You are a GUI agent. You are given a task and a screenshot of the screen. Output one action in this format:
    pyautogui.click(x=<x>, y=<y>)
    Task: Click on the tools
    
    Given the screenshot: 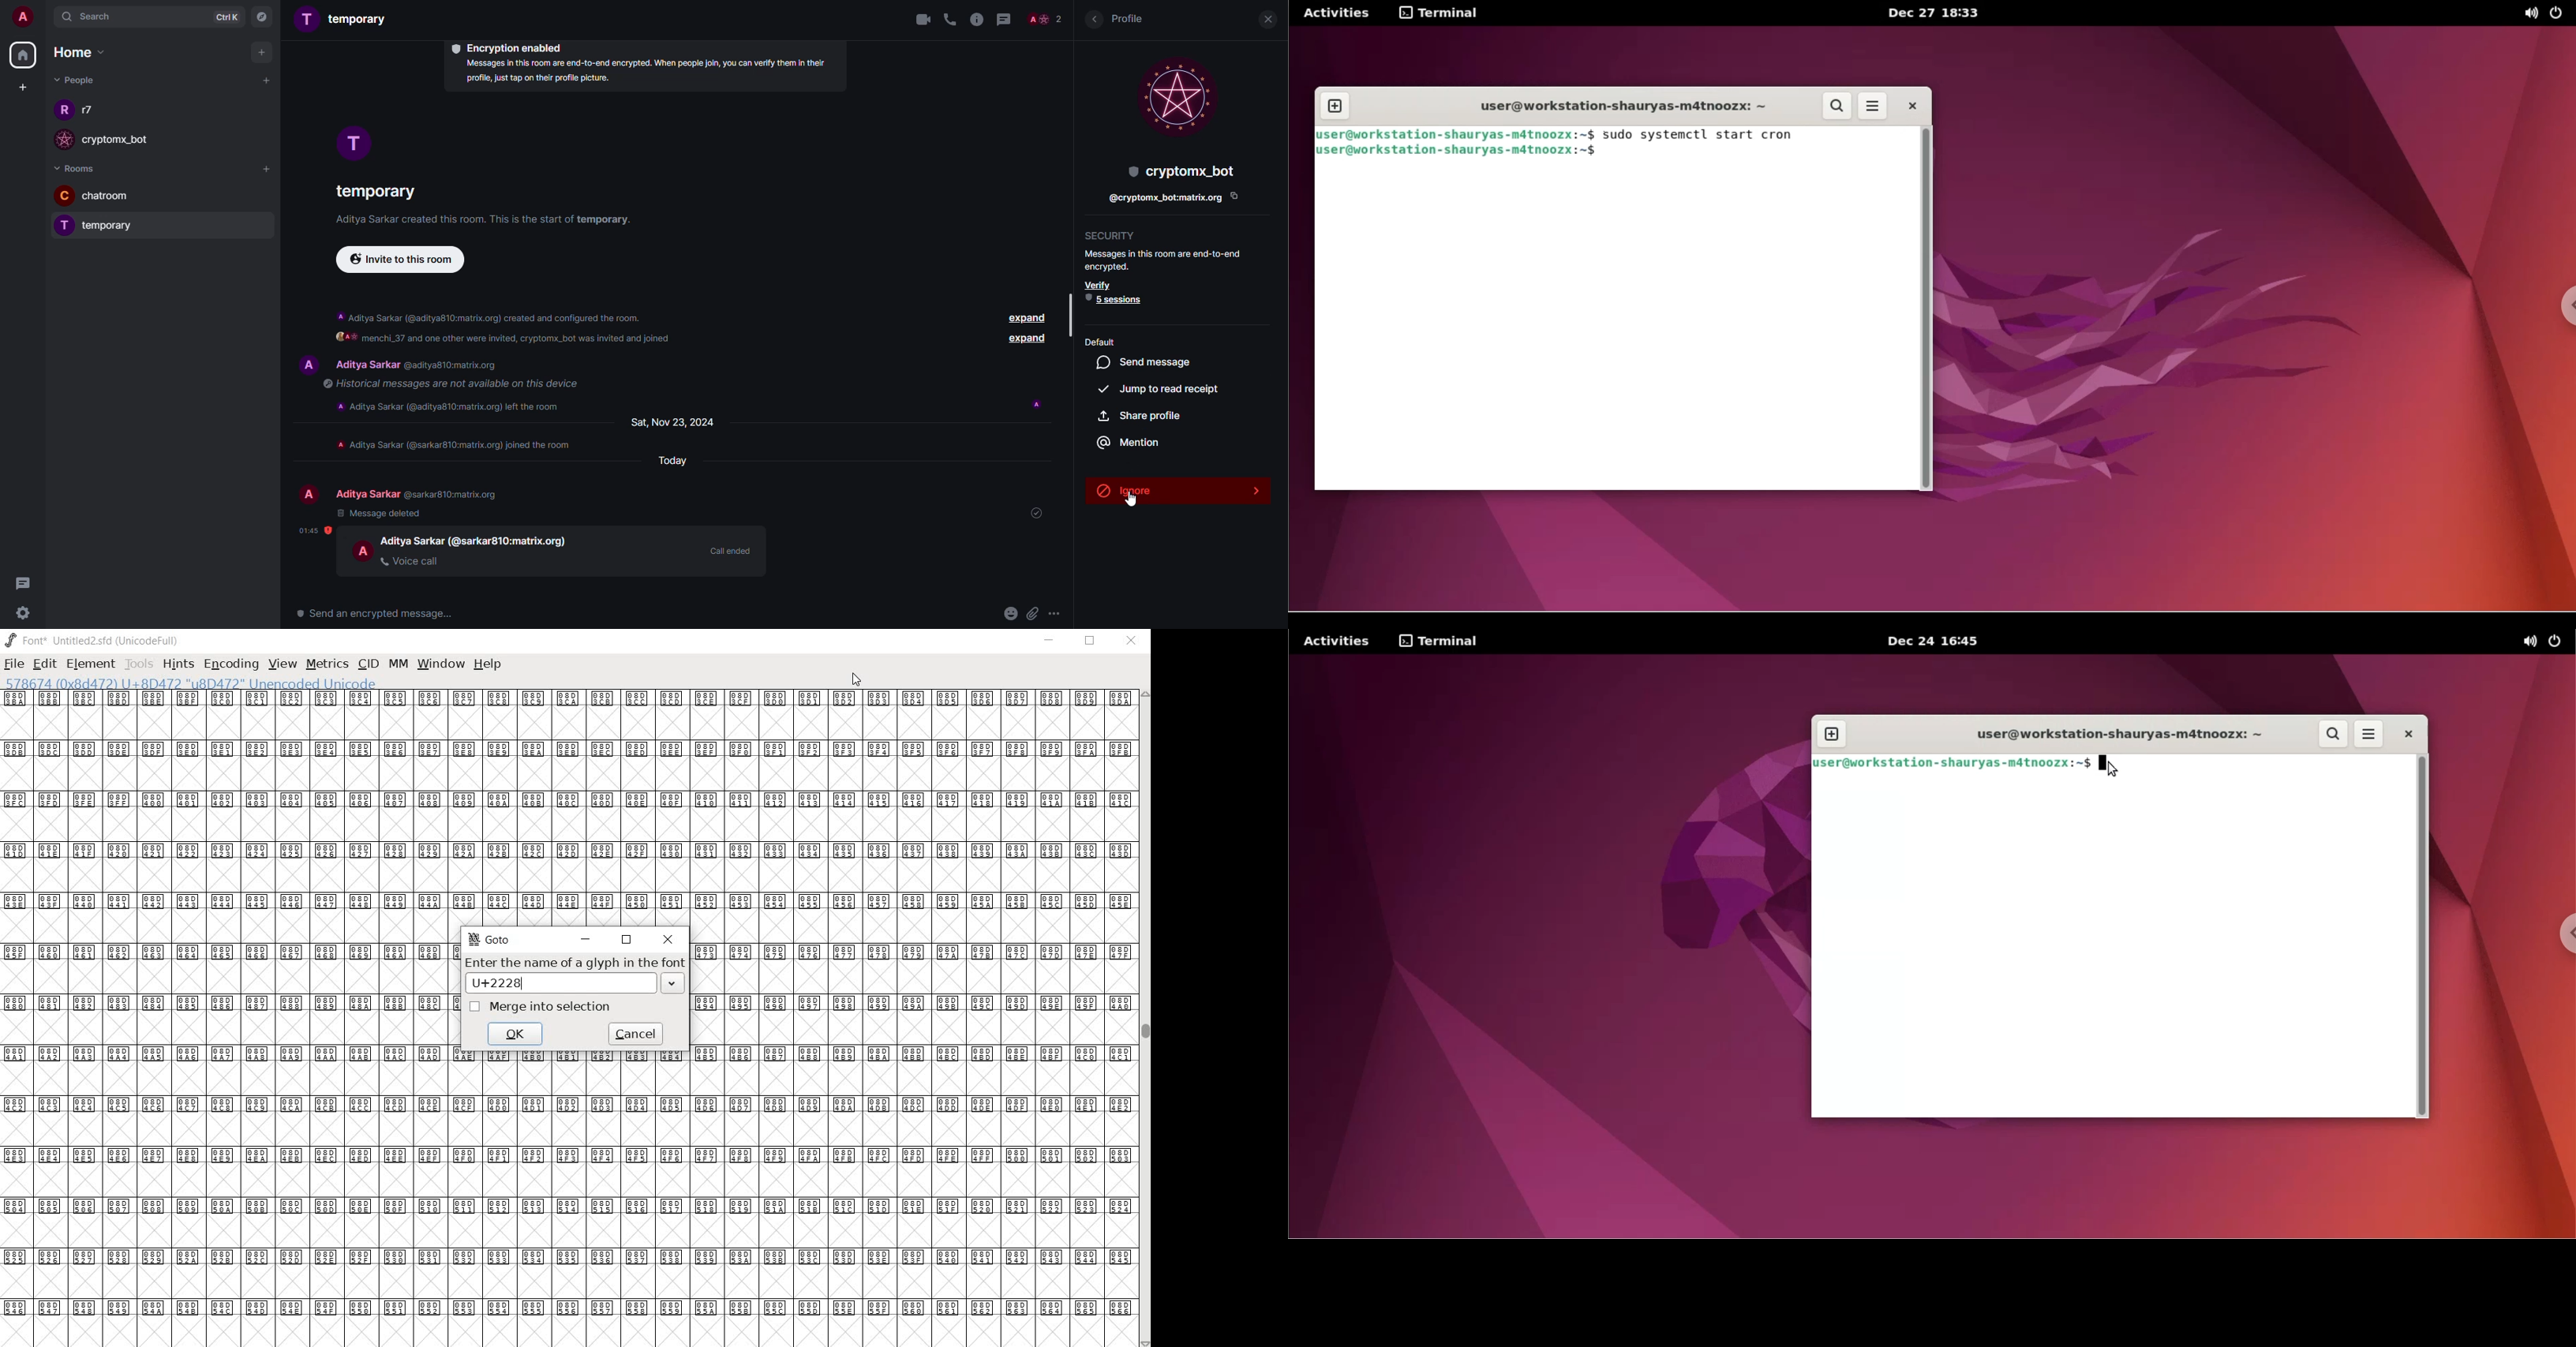 What is the action you would take?
    pyautogui.click(x=138, y=664)
    